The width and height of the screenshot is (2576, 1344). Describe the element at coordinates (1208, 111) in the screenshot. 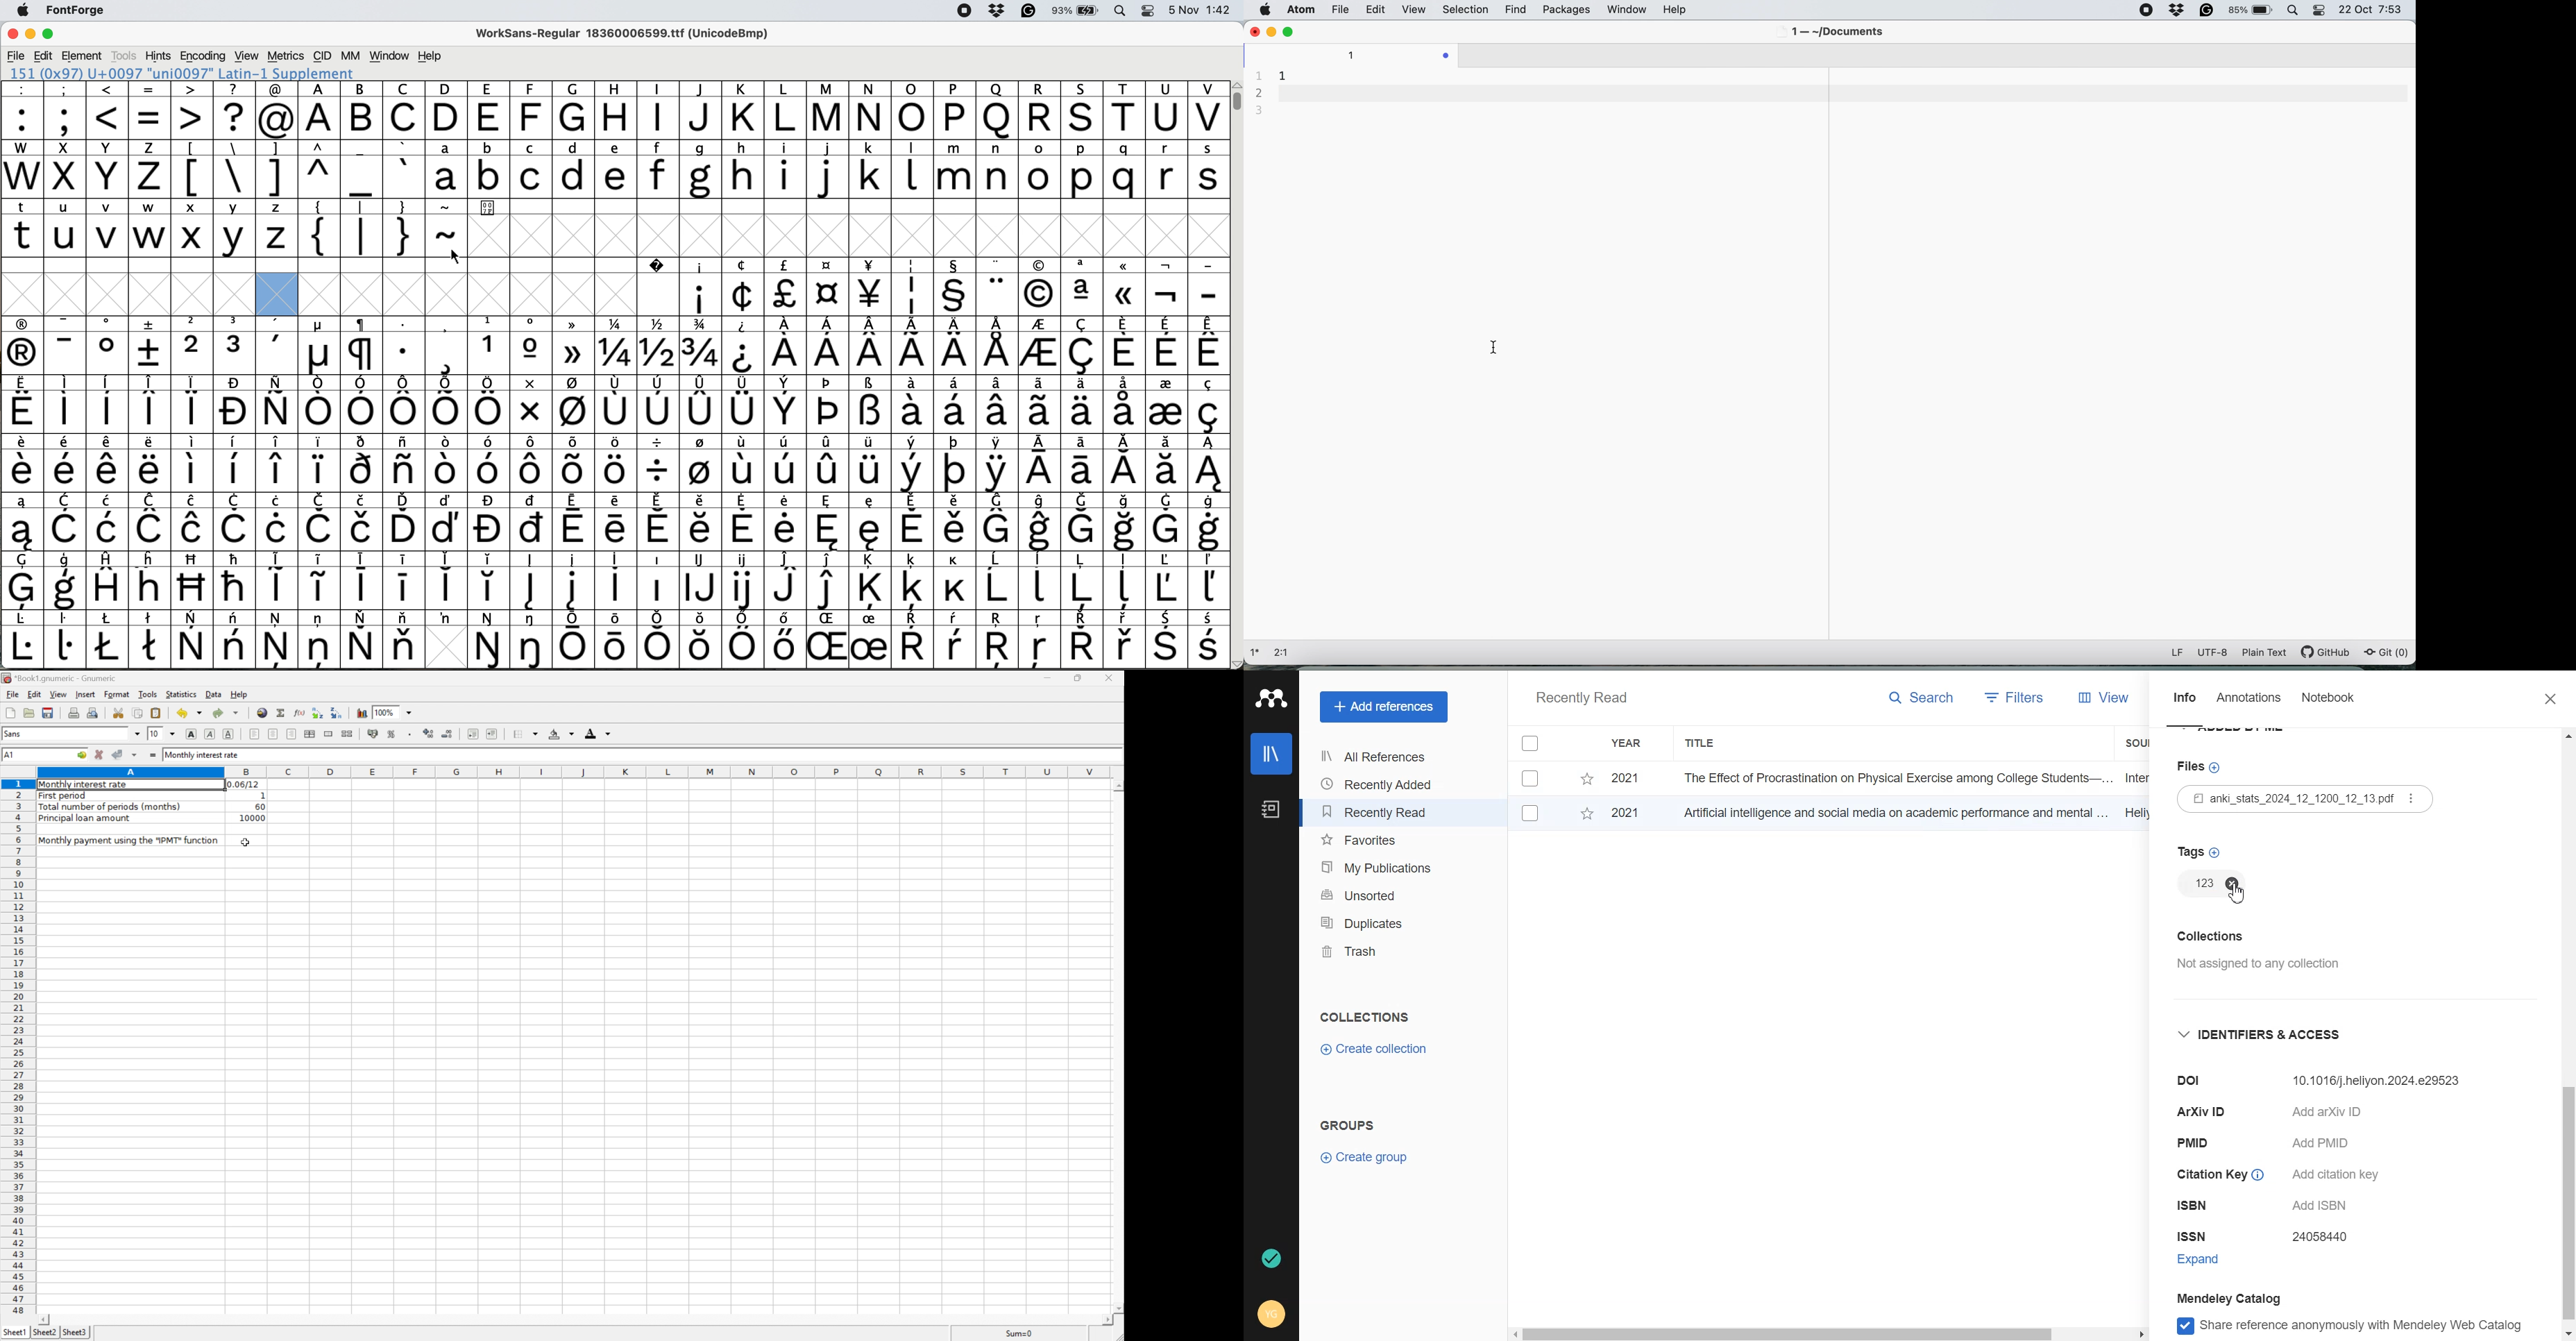

I see `V` at that location.